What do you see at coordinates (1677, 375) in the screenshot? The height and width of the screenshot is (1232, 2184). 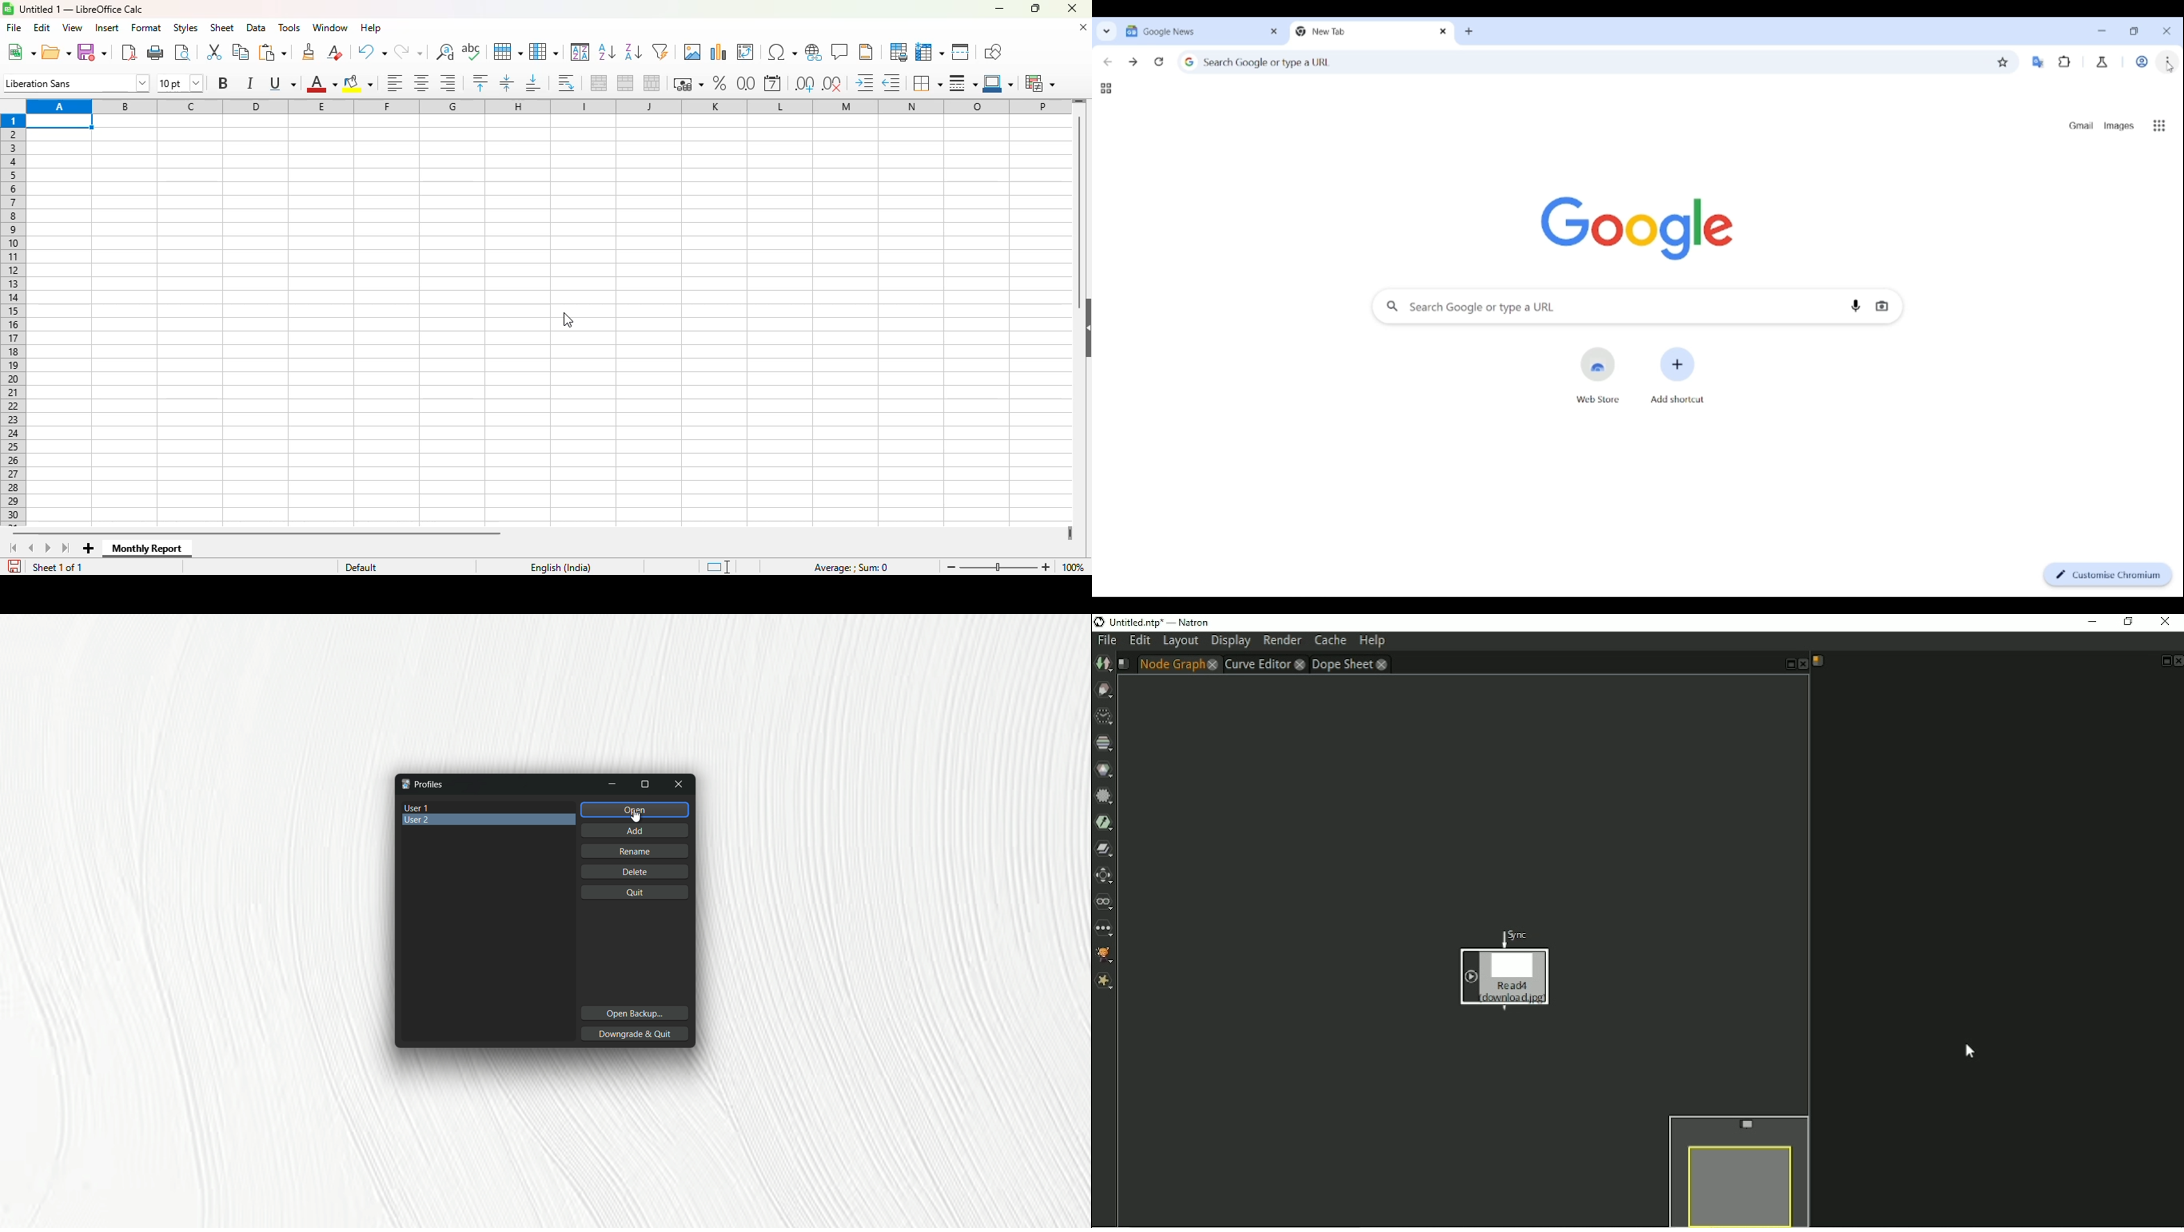 I see `Add shortcut from another website` at bounding box center [1677, 375].